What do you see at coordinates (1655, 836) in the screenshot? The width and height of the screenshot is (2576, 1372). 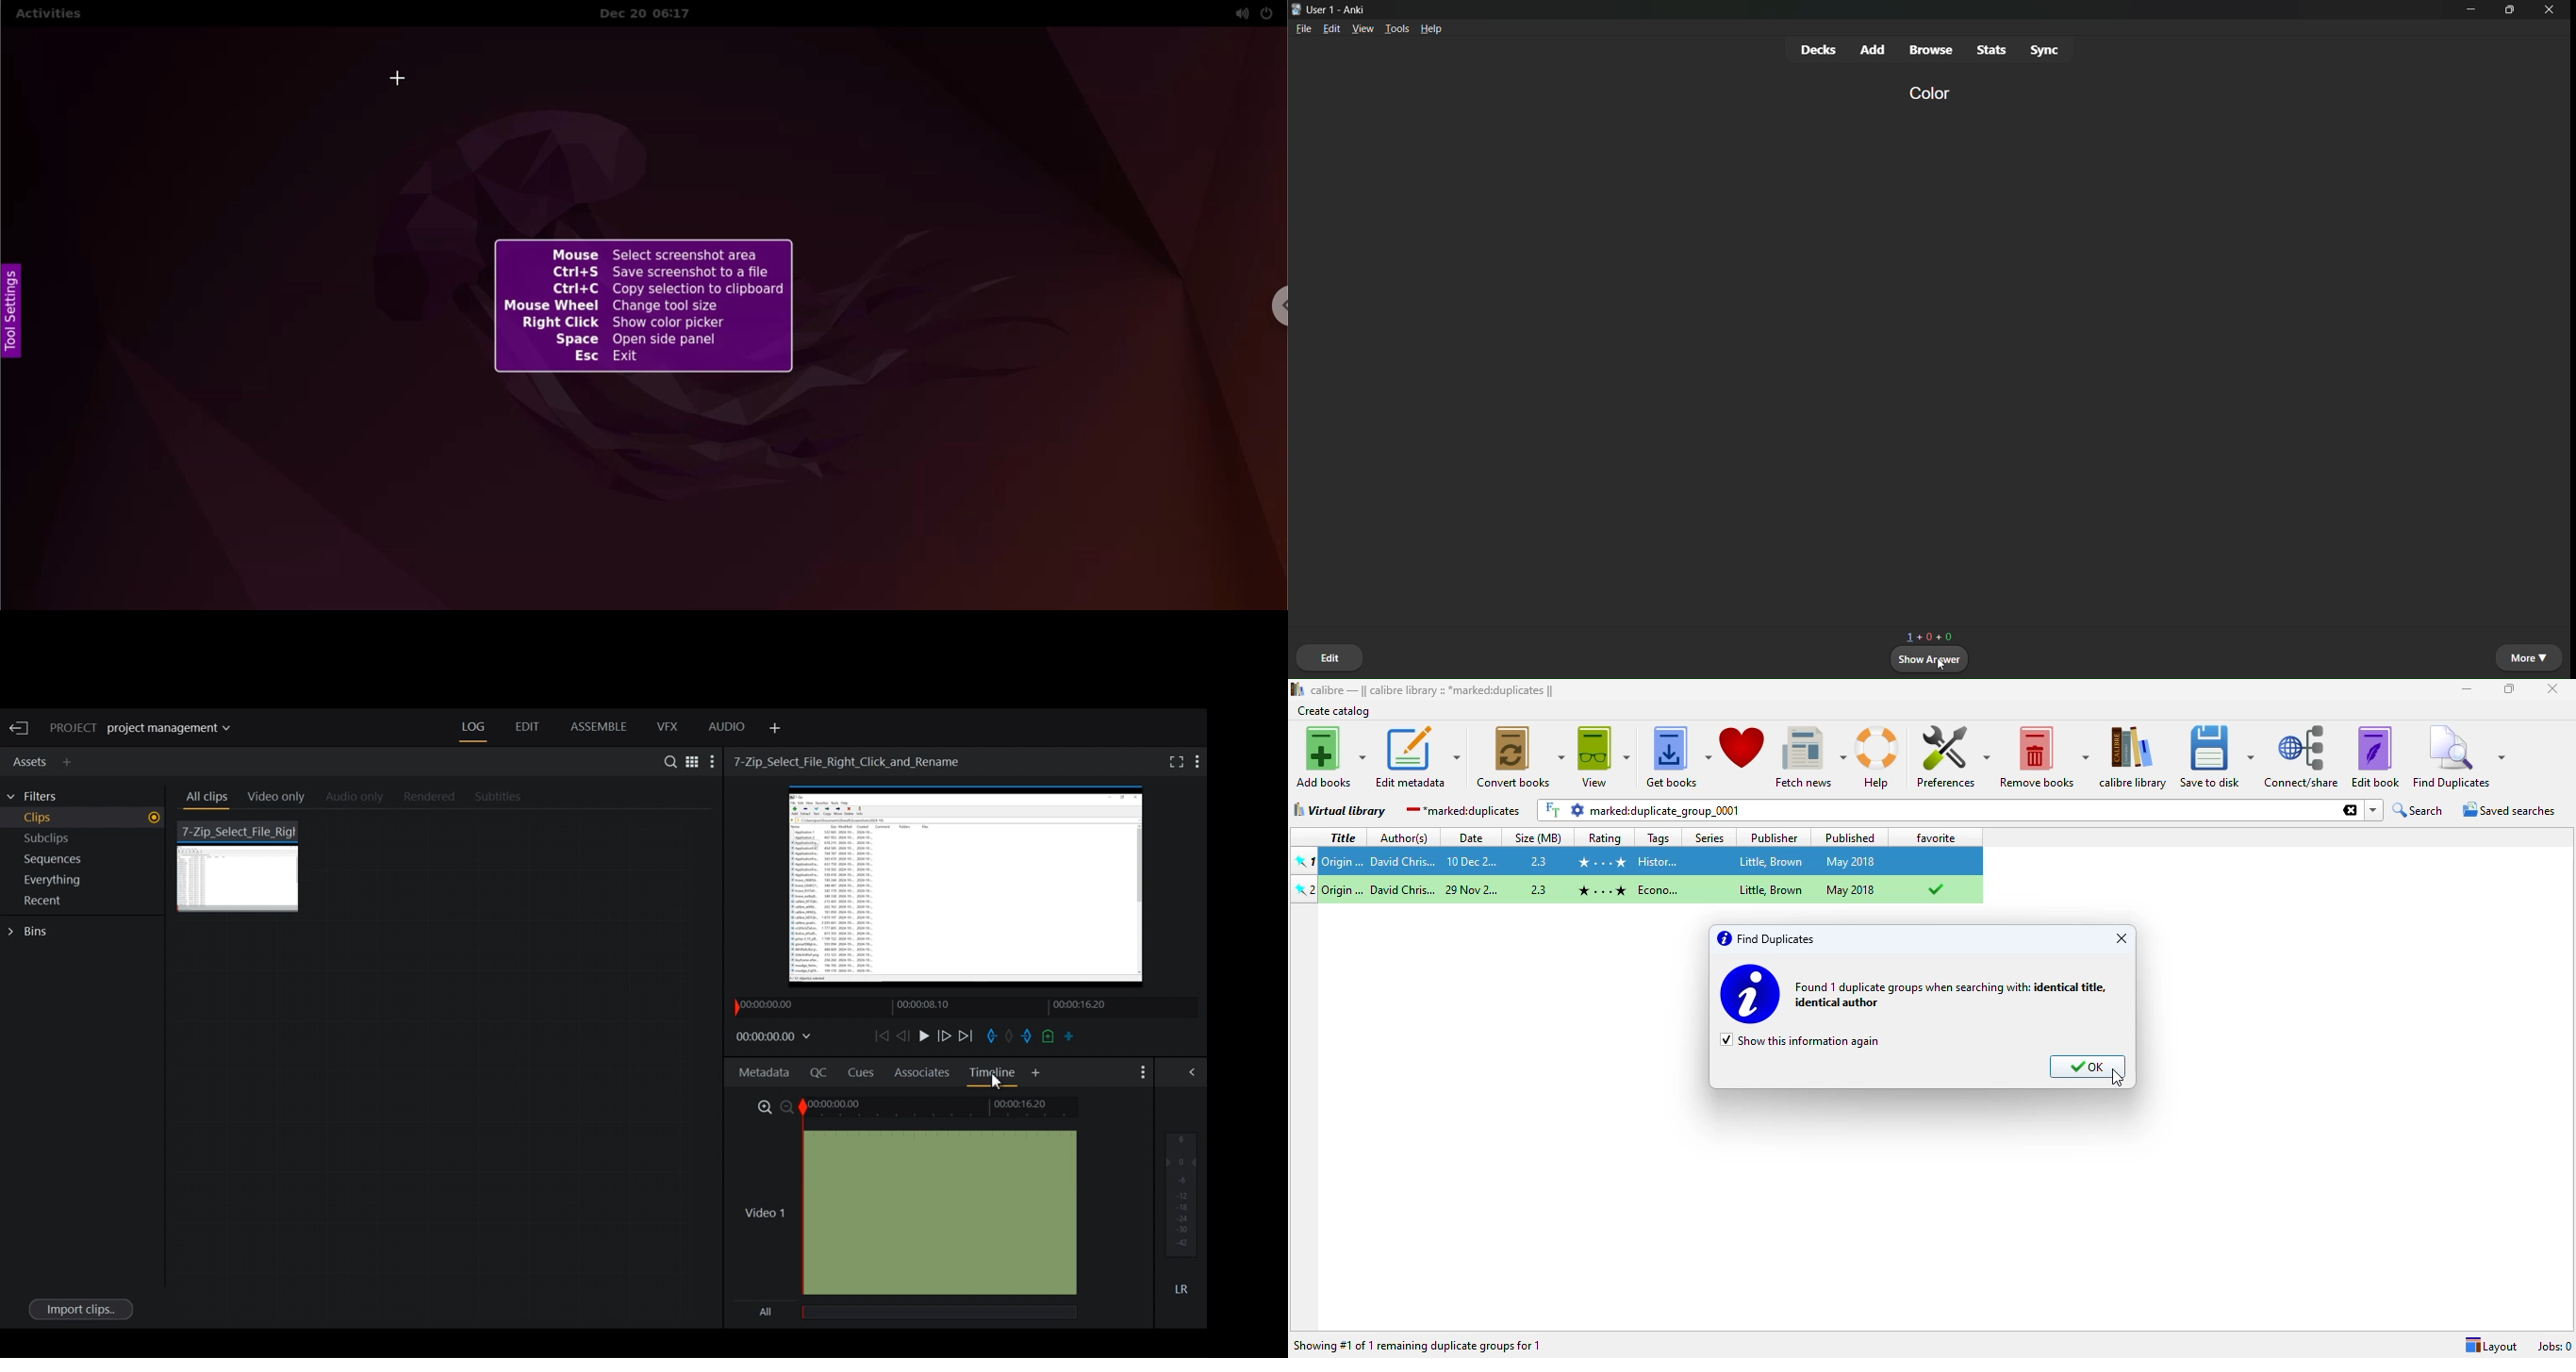 I see `tags` at bounding box center [1655, 836].